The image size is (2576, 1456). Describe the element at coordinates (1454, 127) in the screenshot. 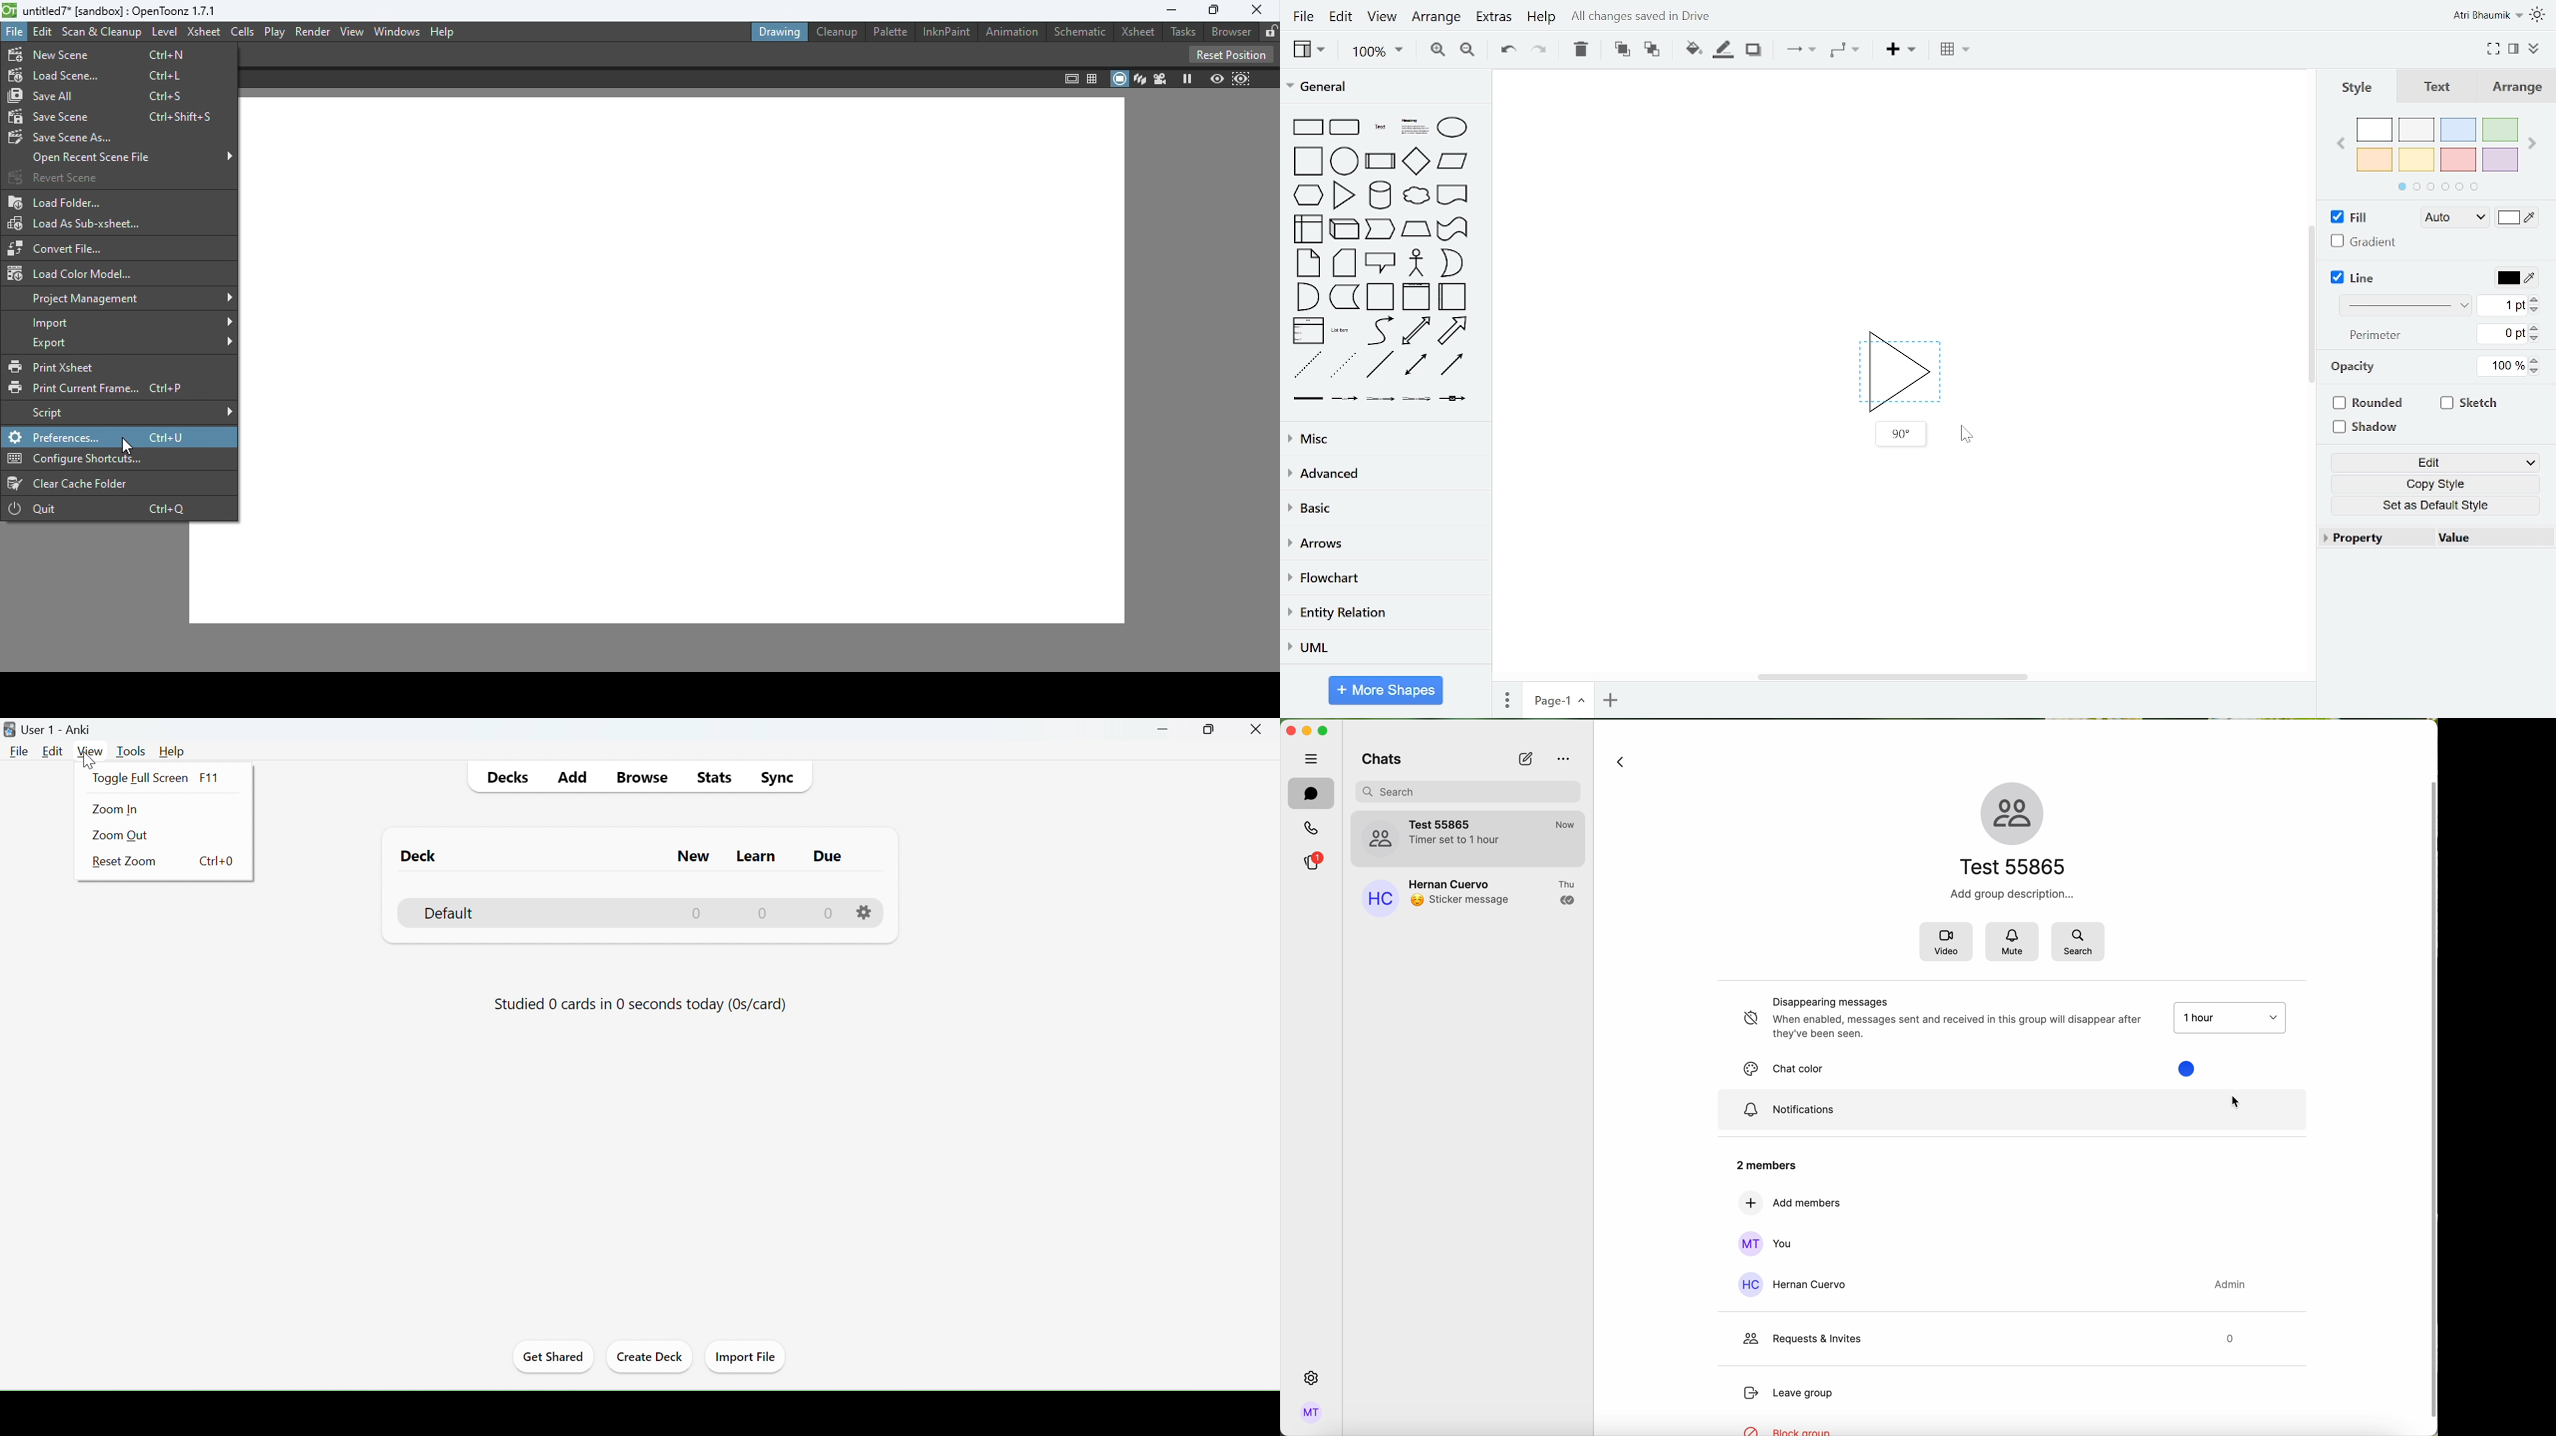

I see `ellipse` at that location.